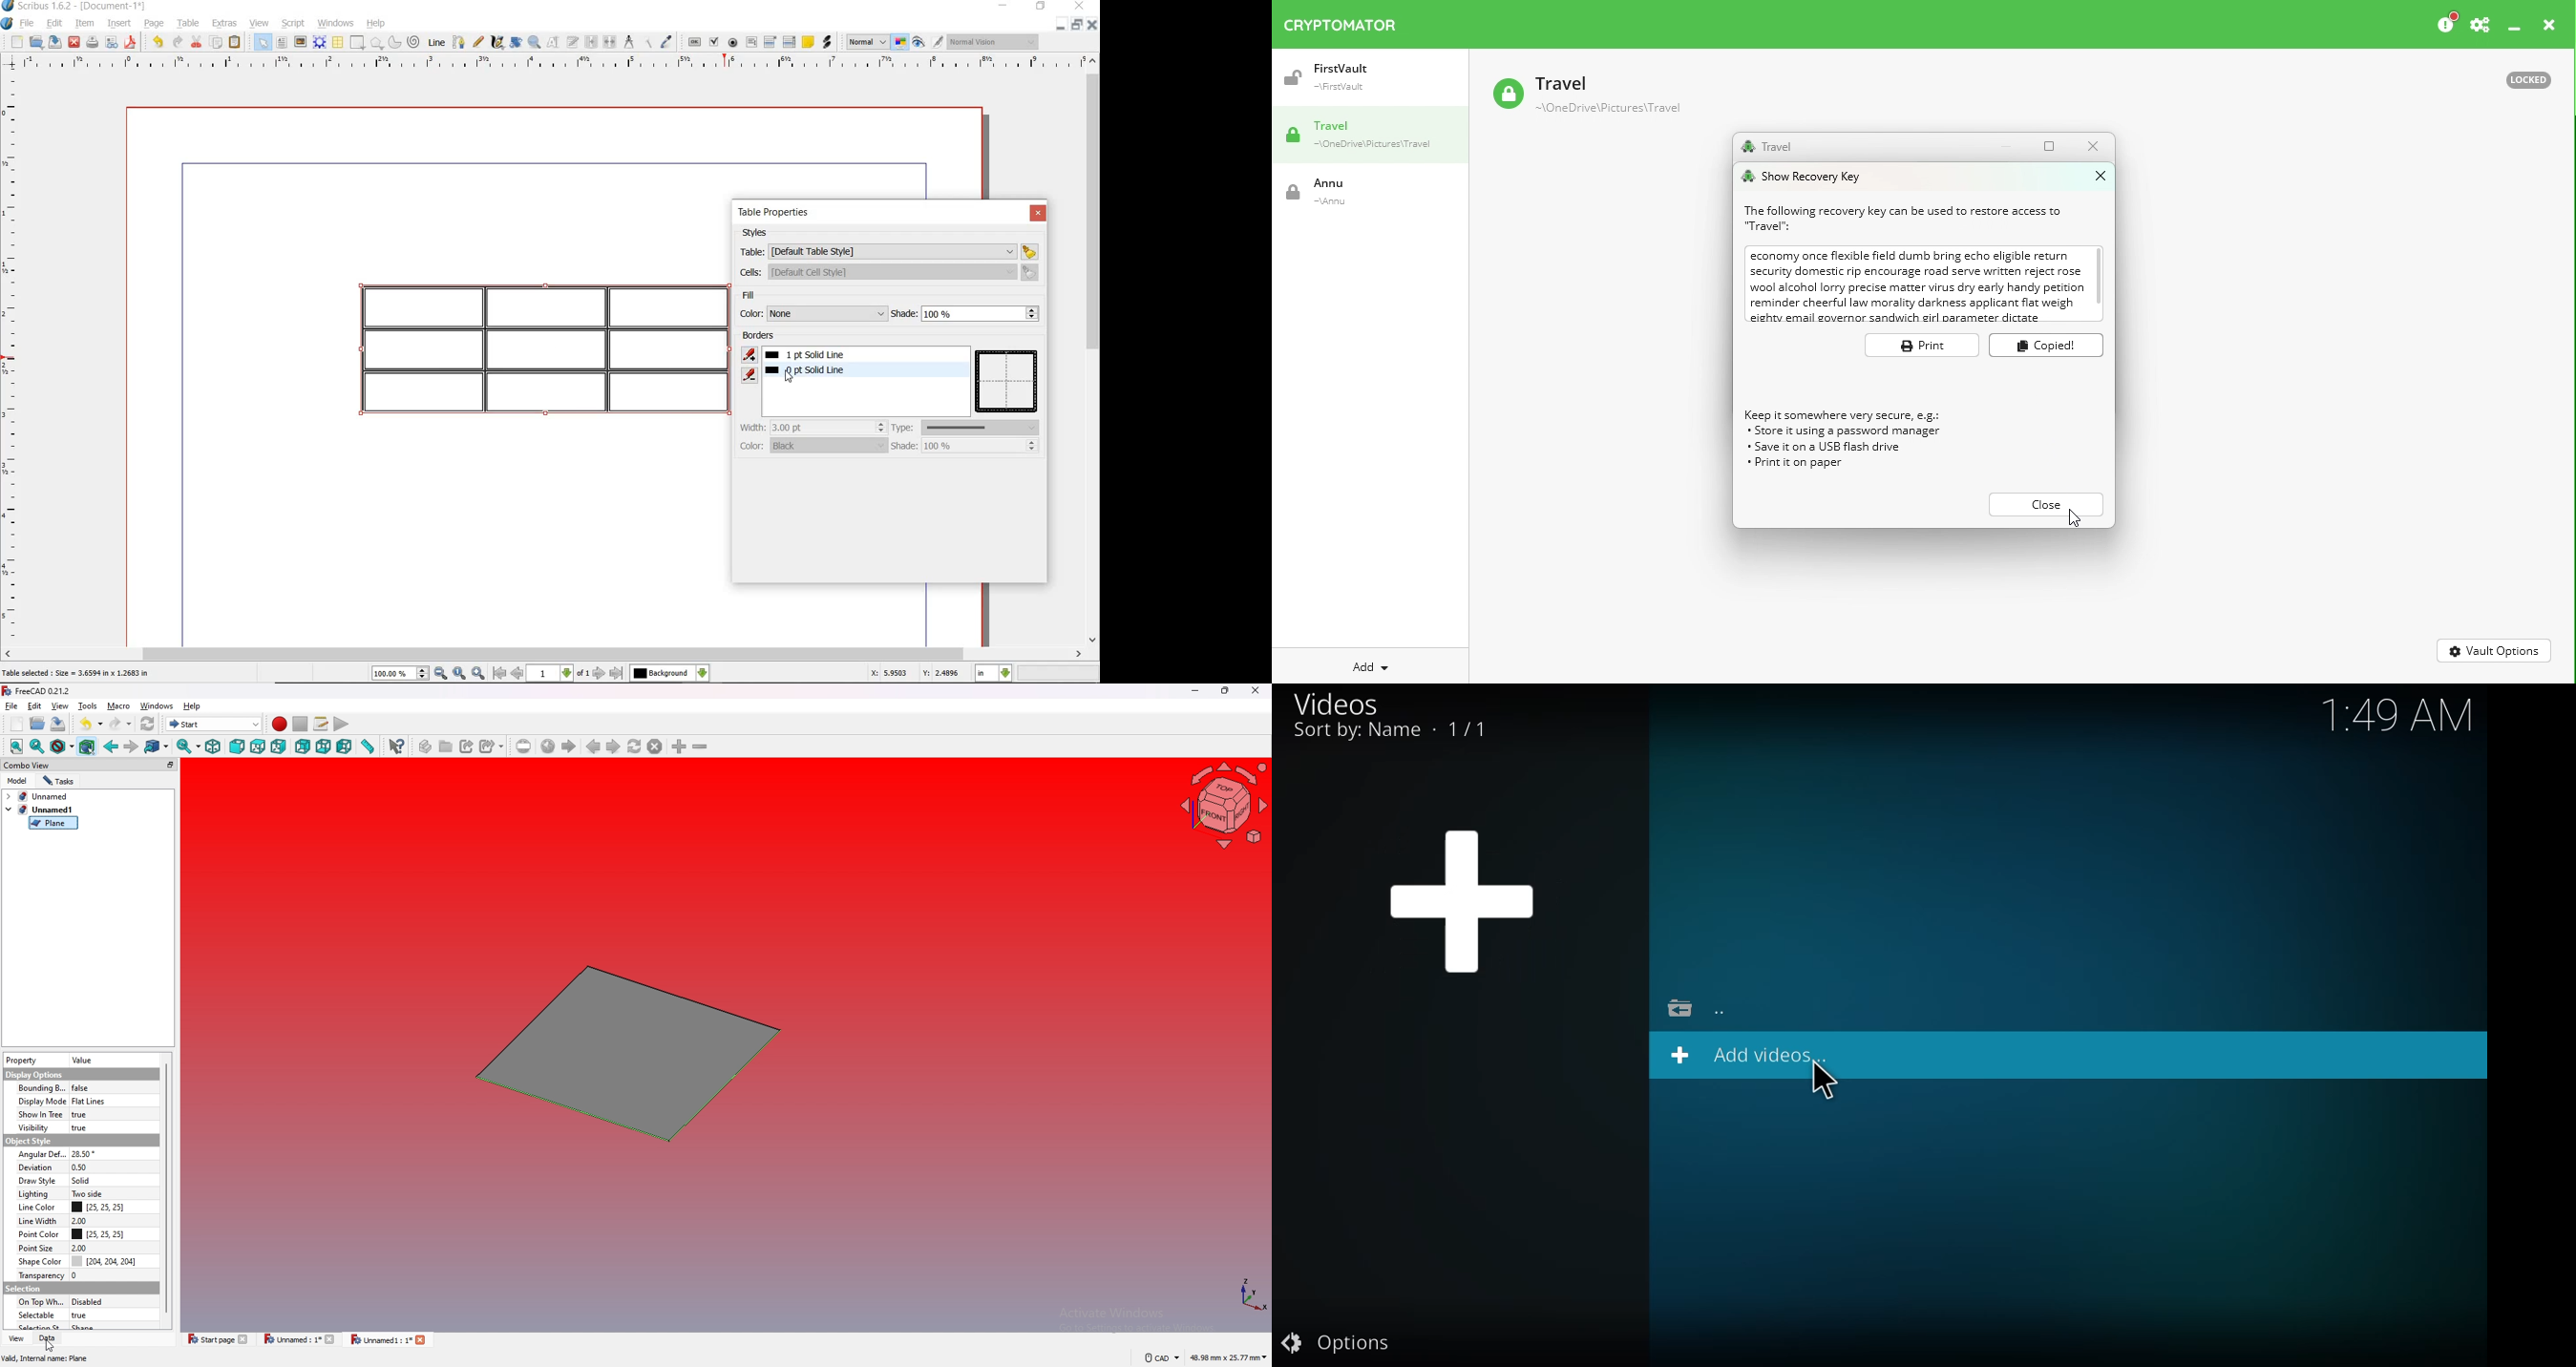  Describe the element at coordinates (219, 1339) in the screenshot. I see `start page` at that location.